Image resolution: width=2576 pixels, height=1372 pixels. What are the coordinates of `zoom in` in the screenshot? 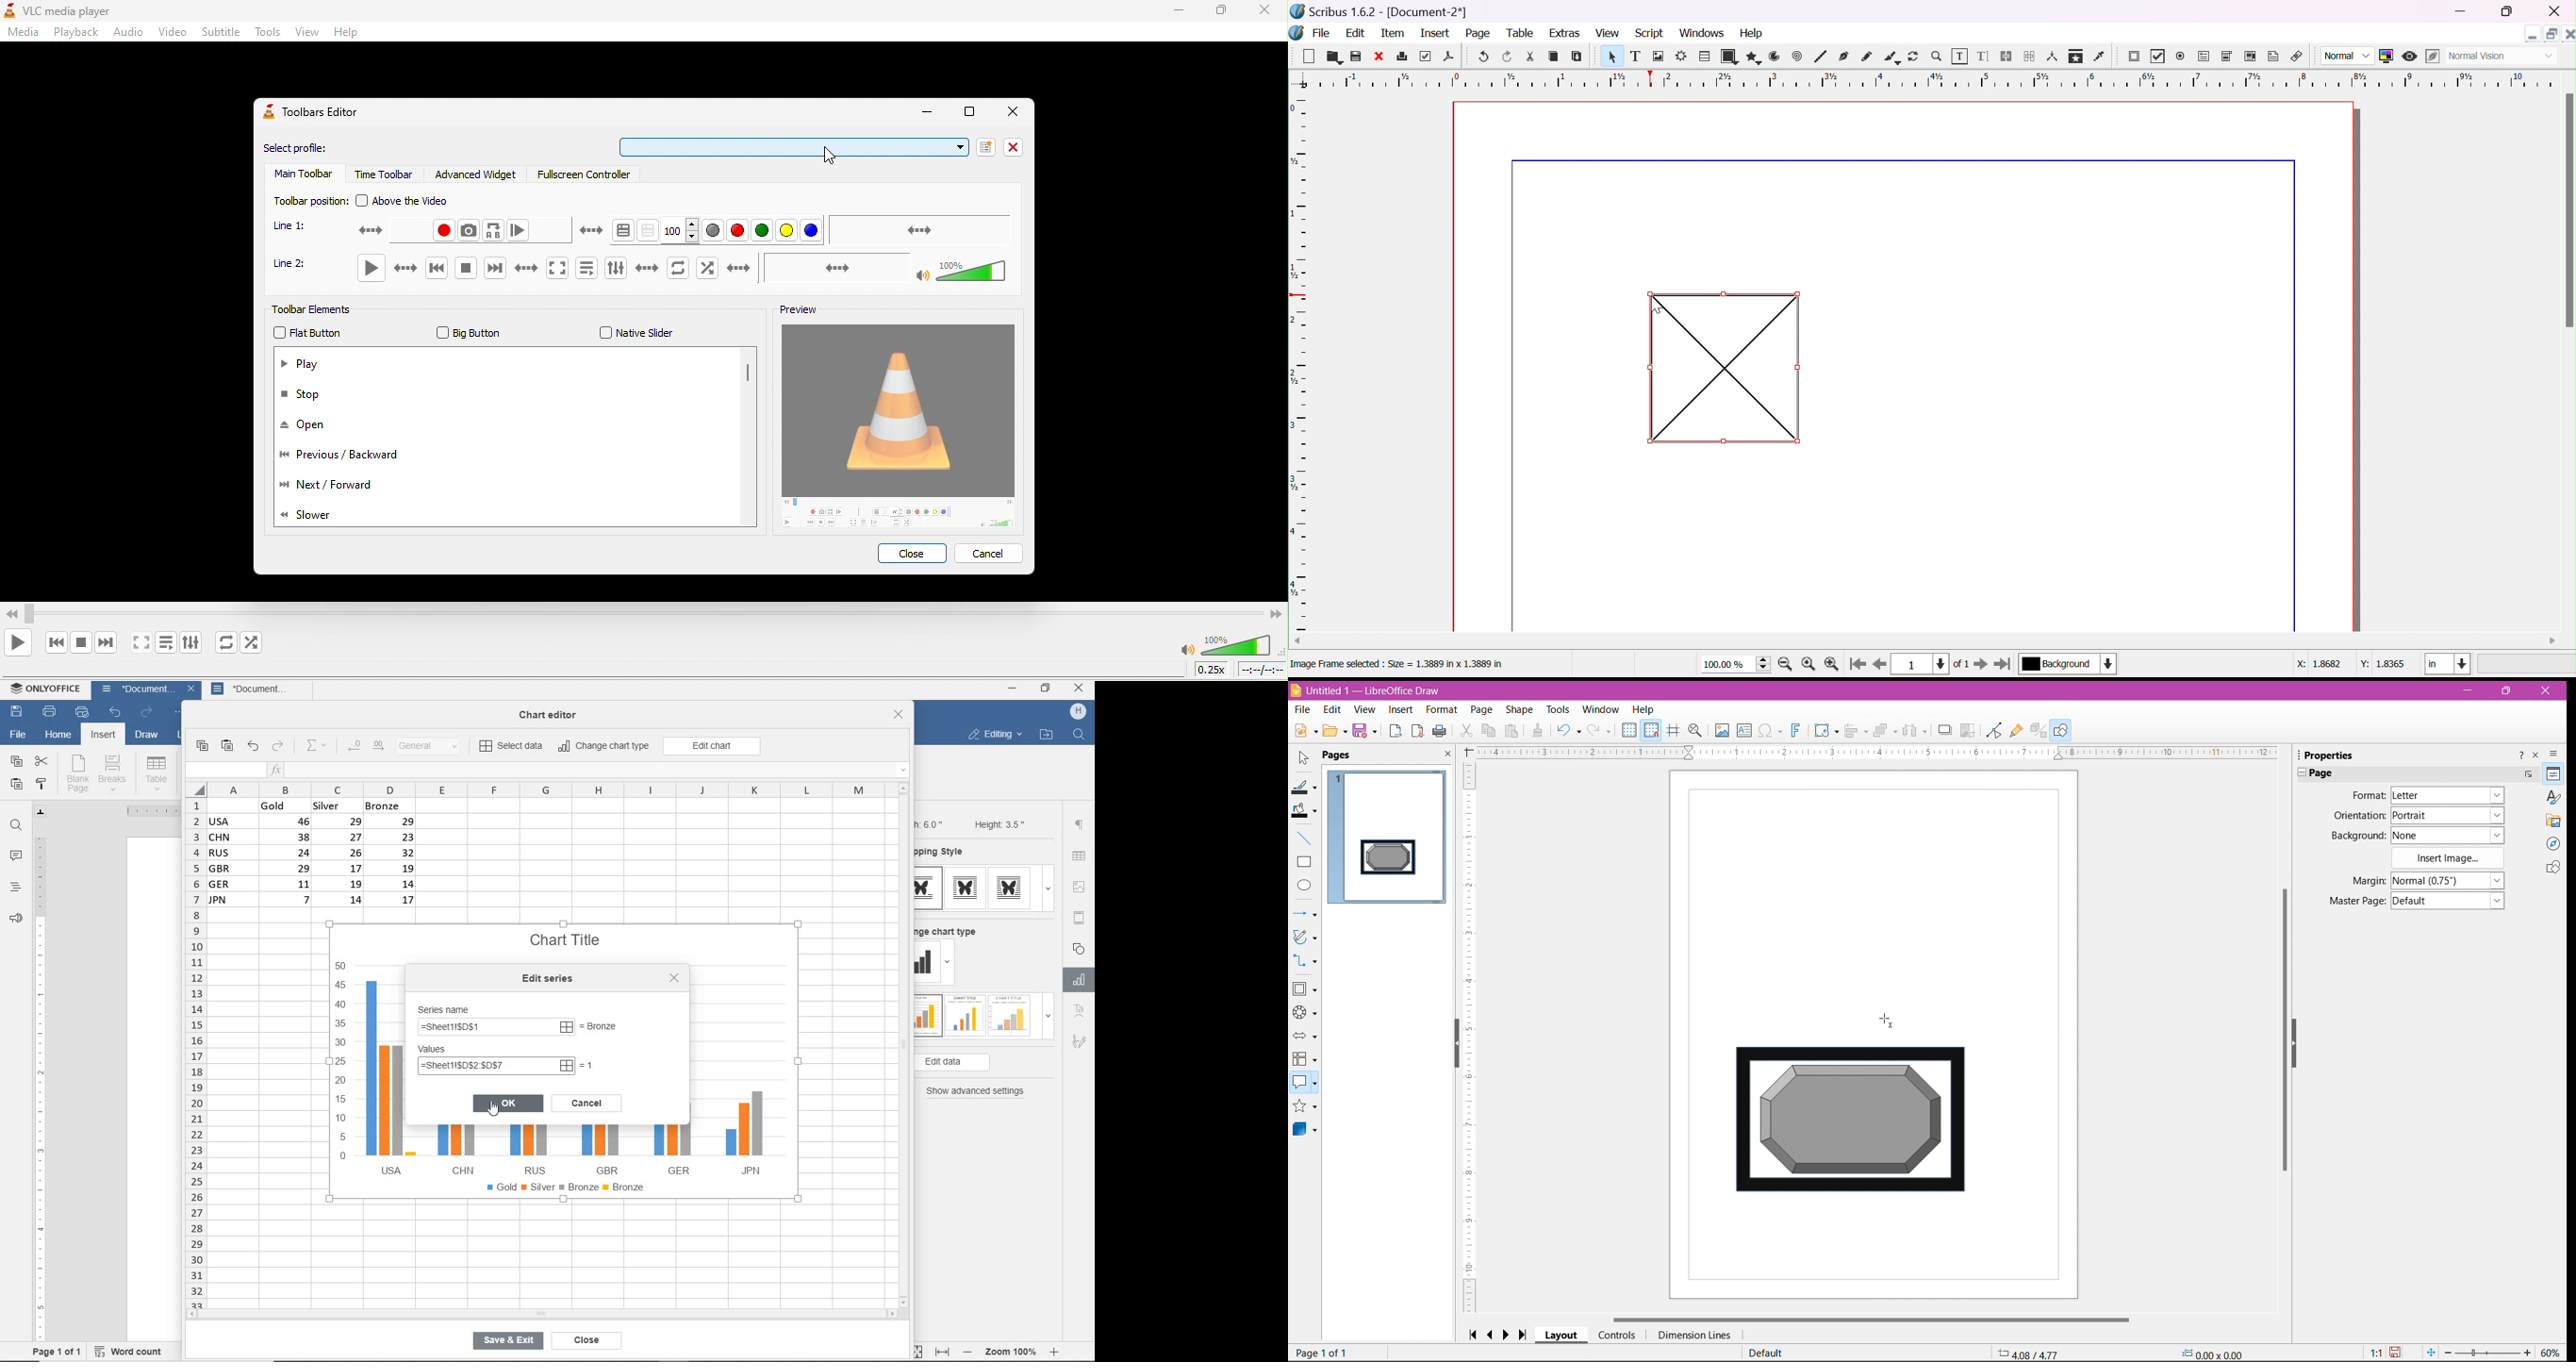 It's located at (1785, 665).